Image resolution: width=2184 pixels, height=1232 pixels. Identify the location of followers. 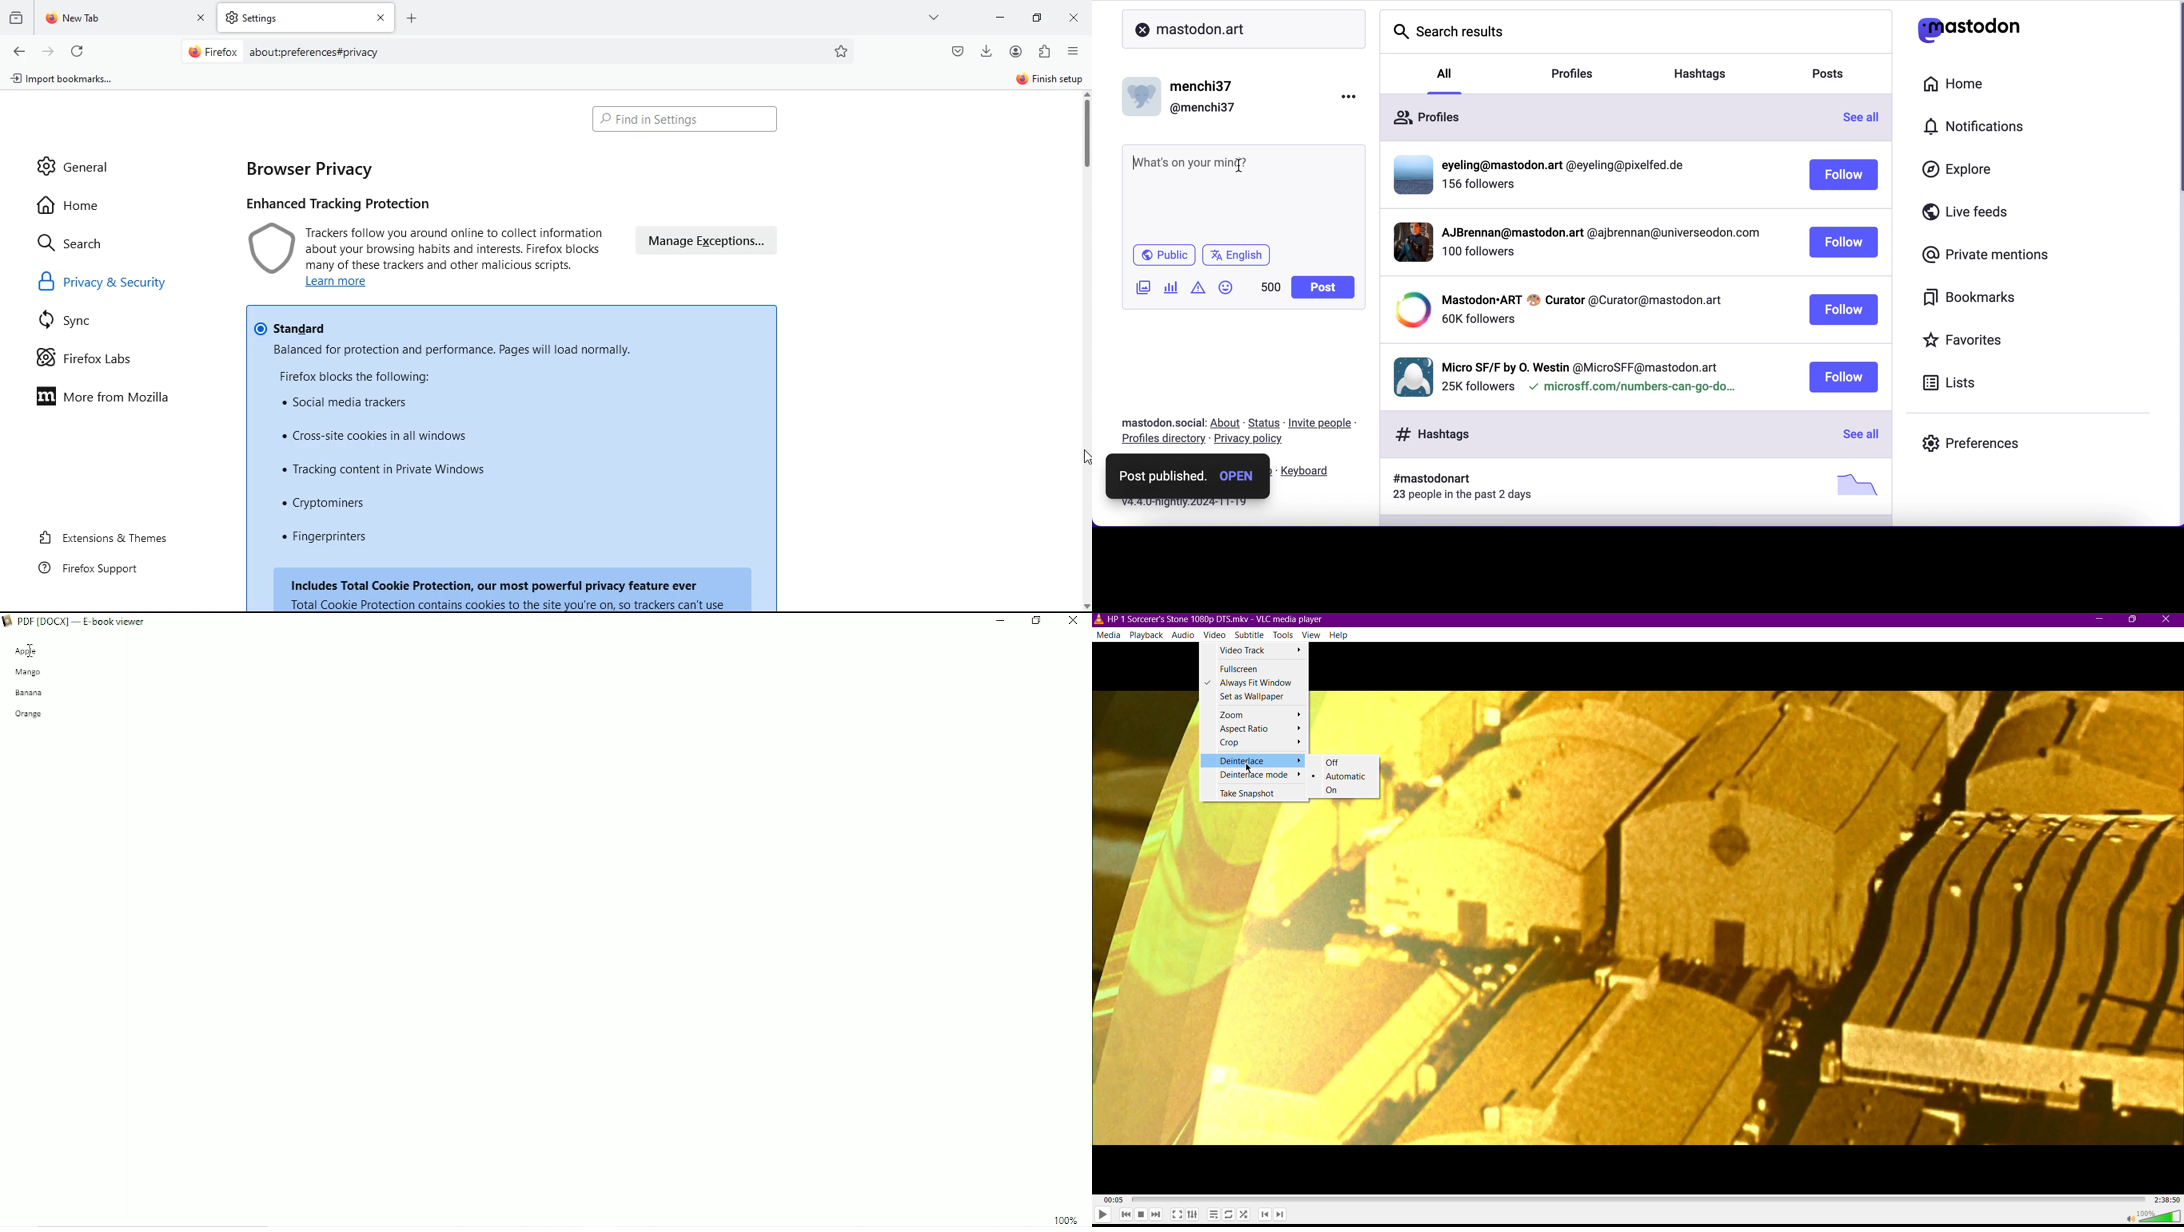
(1478, 319).